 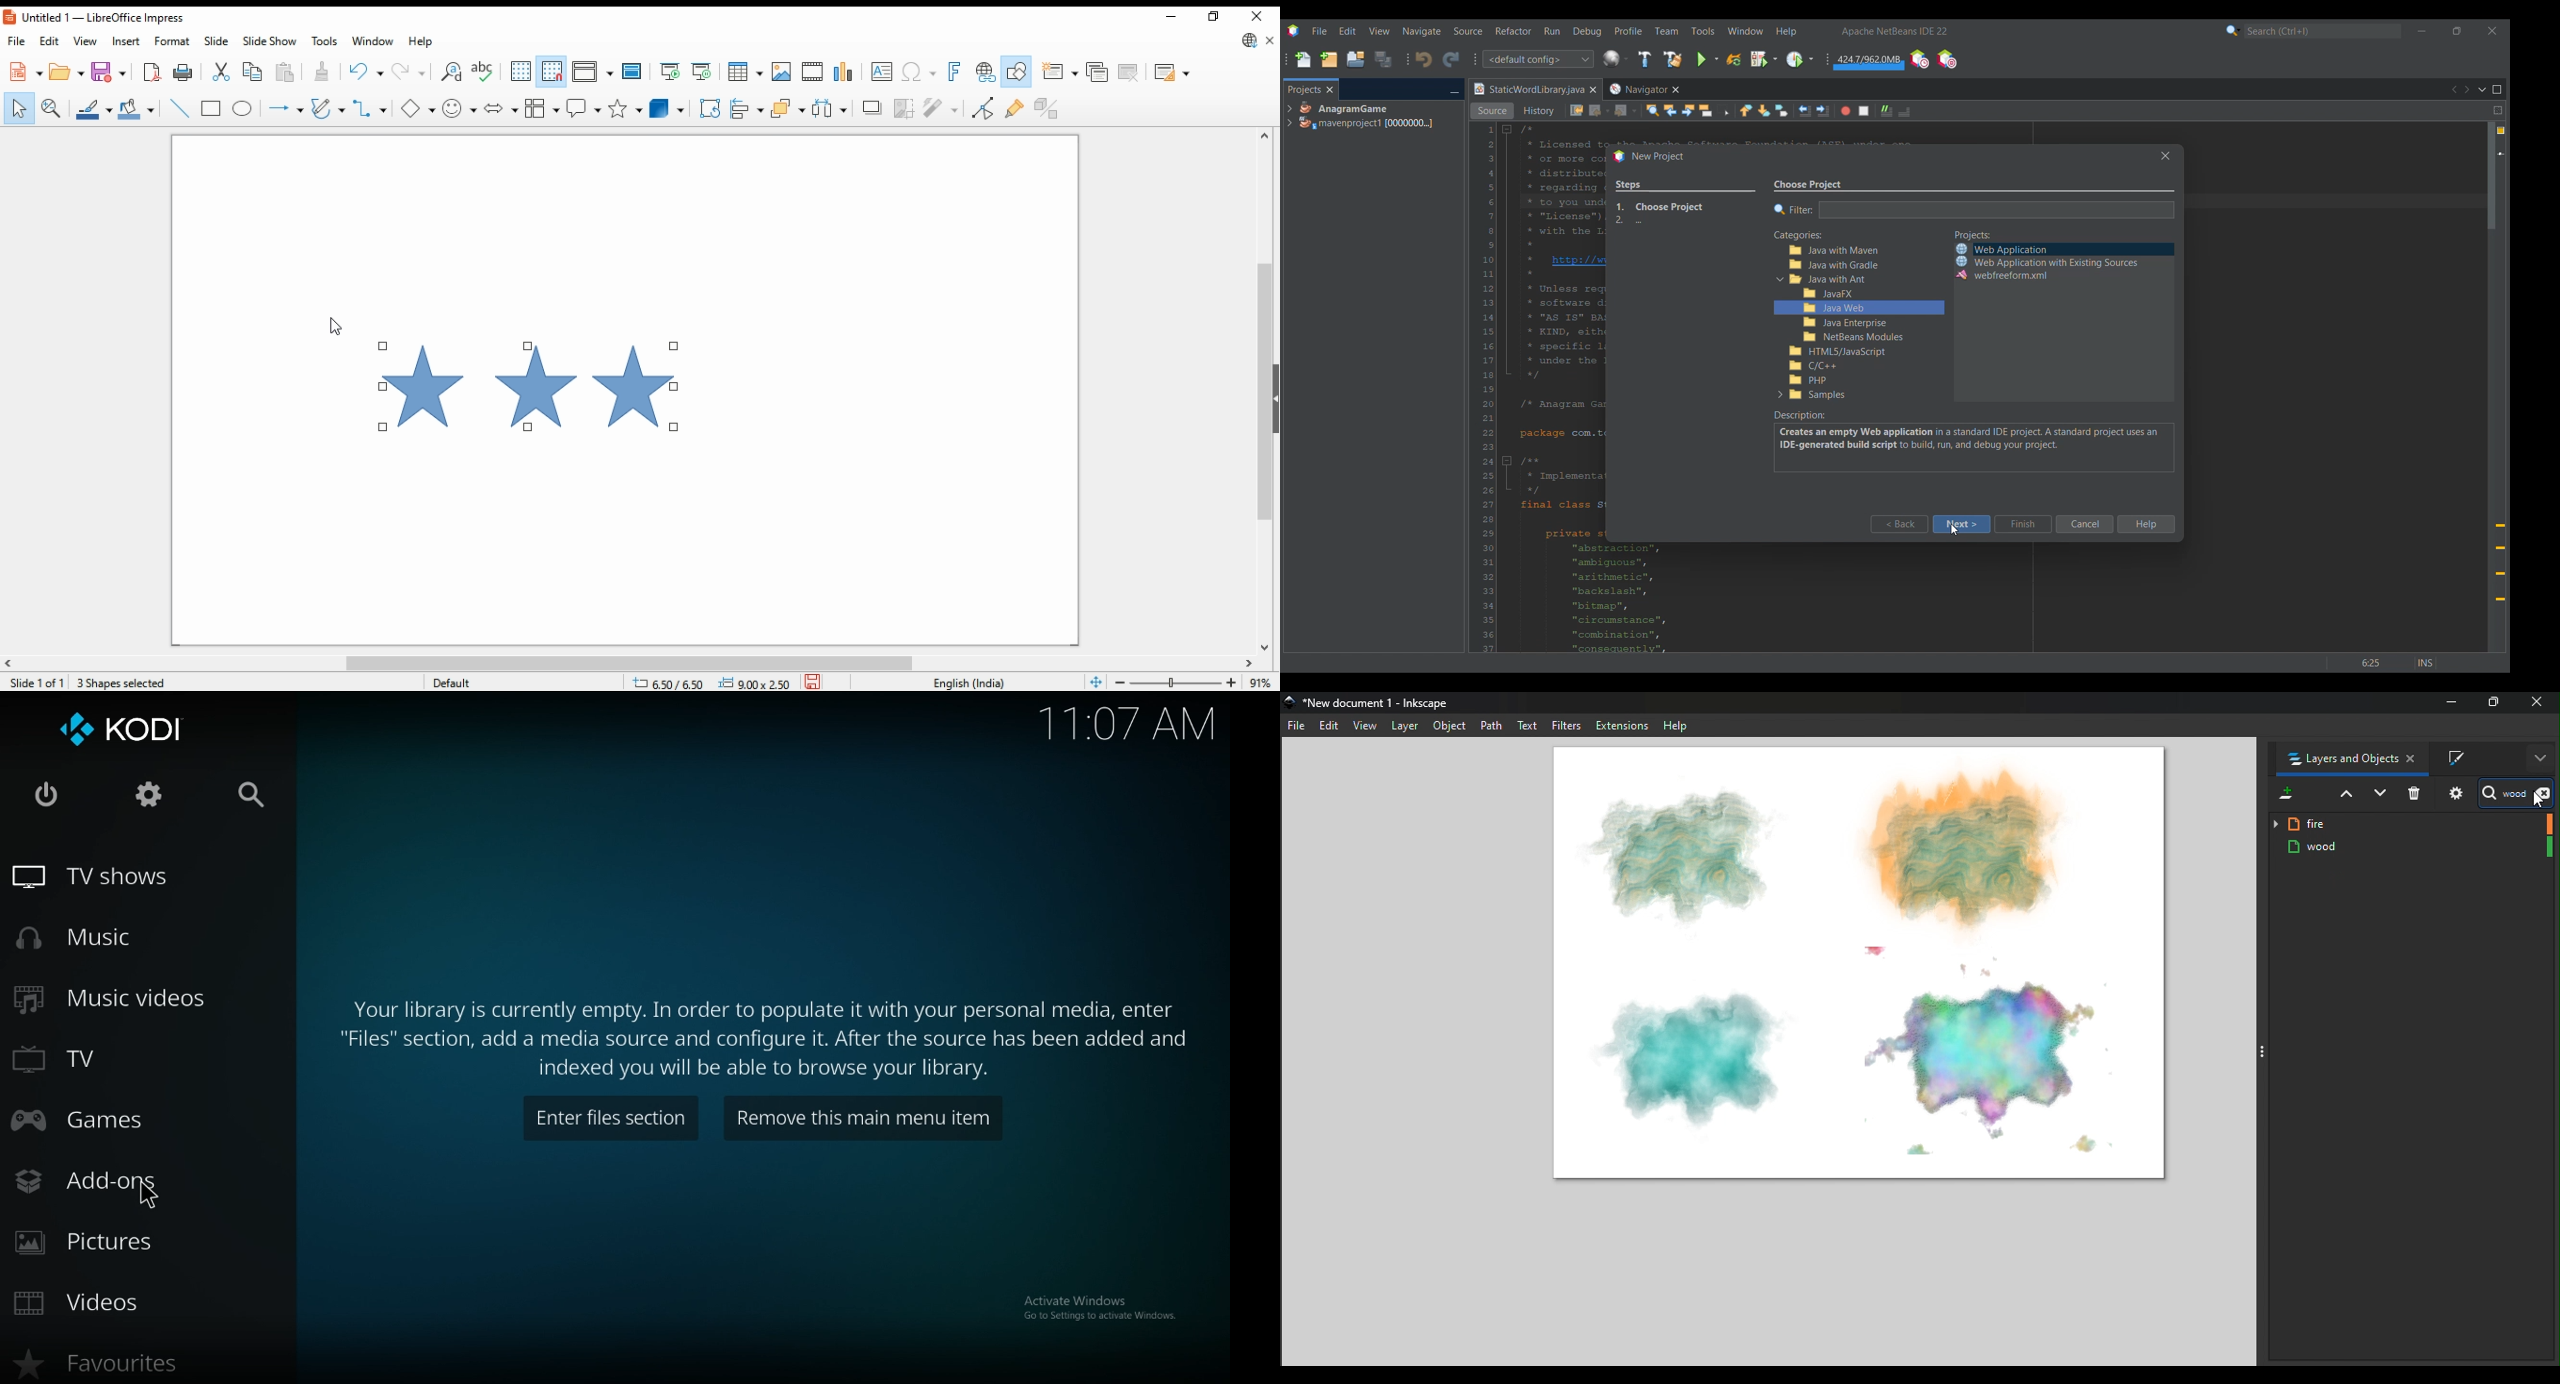 What do you see at coordinates (1454, 90) in the screenshot?
I see `Minimize` at bounding box center [1454, 90].